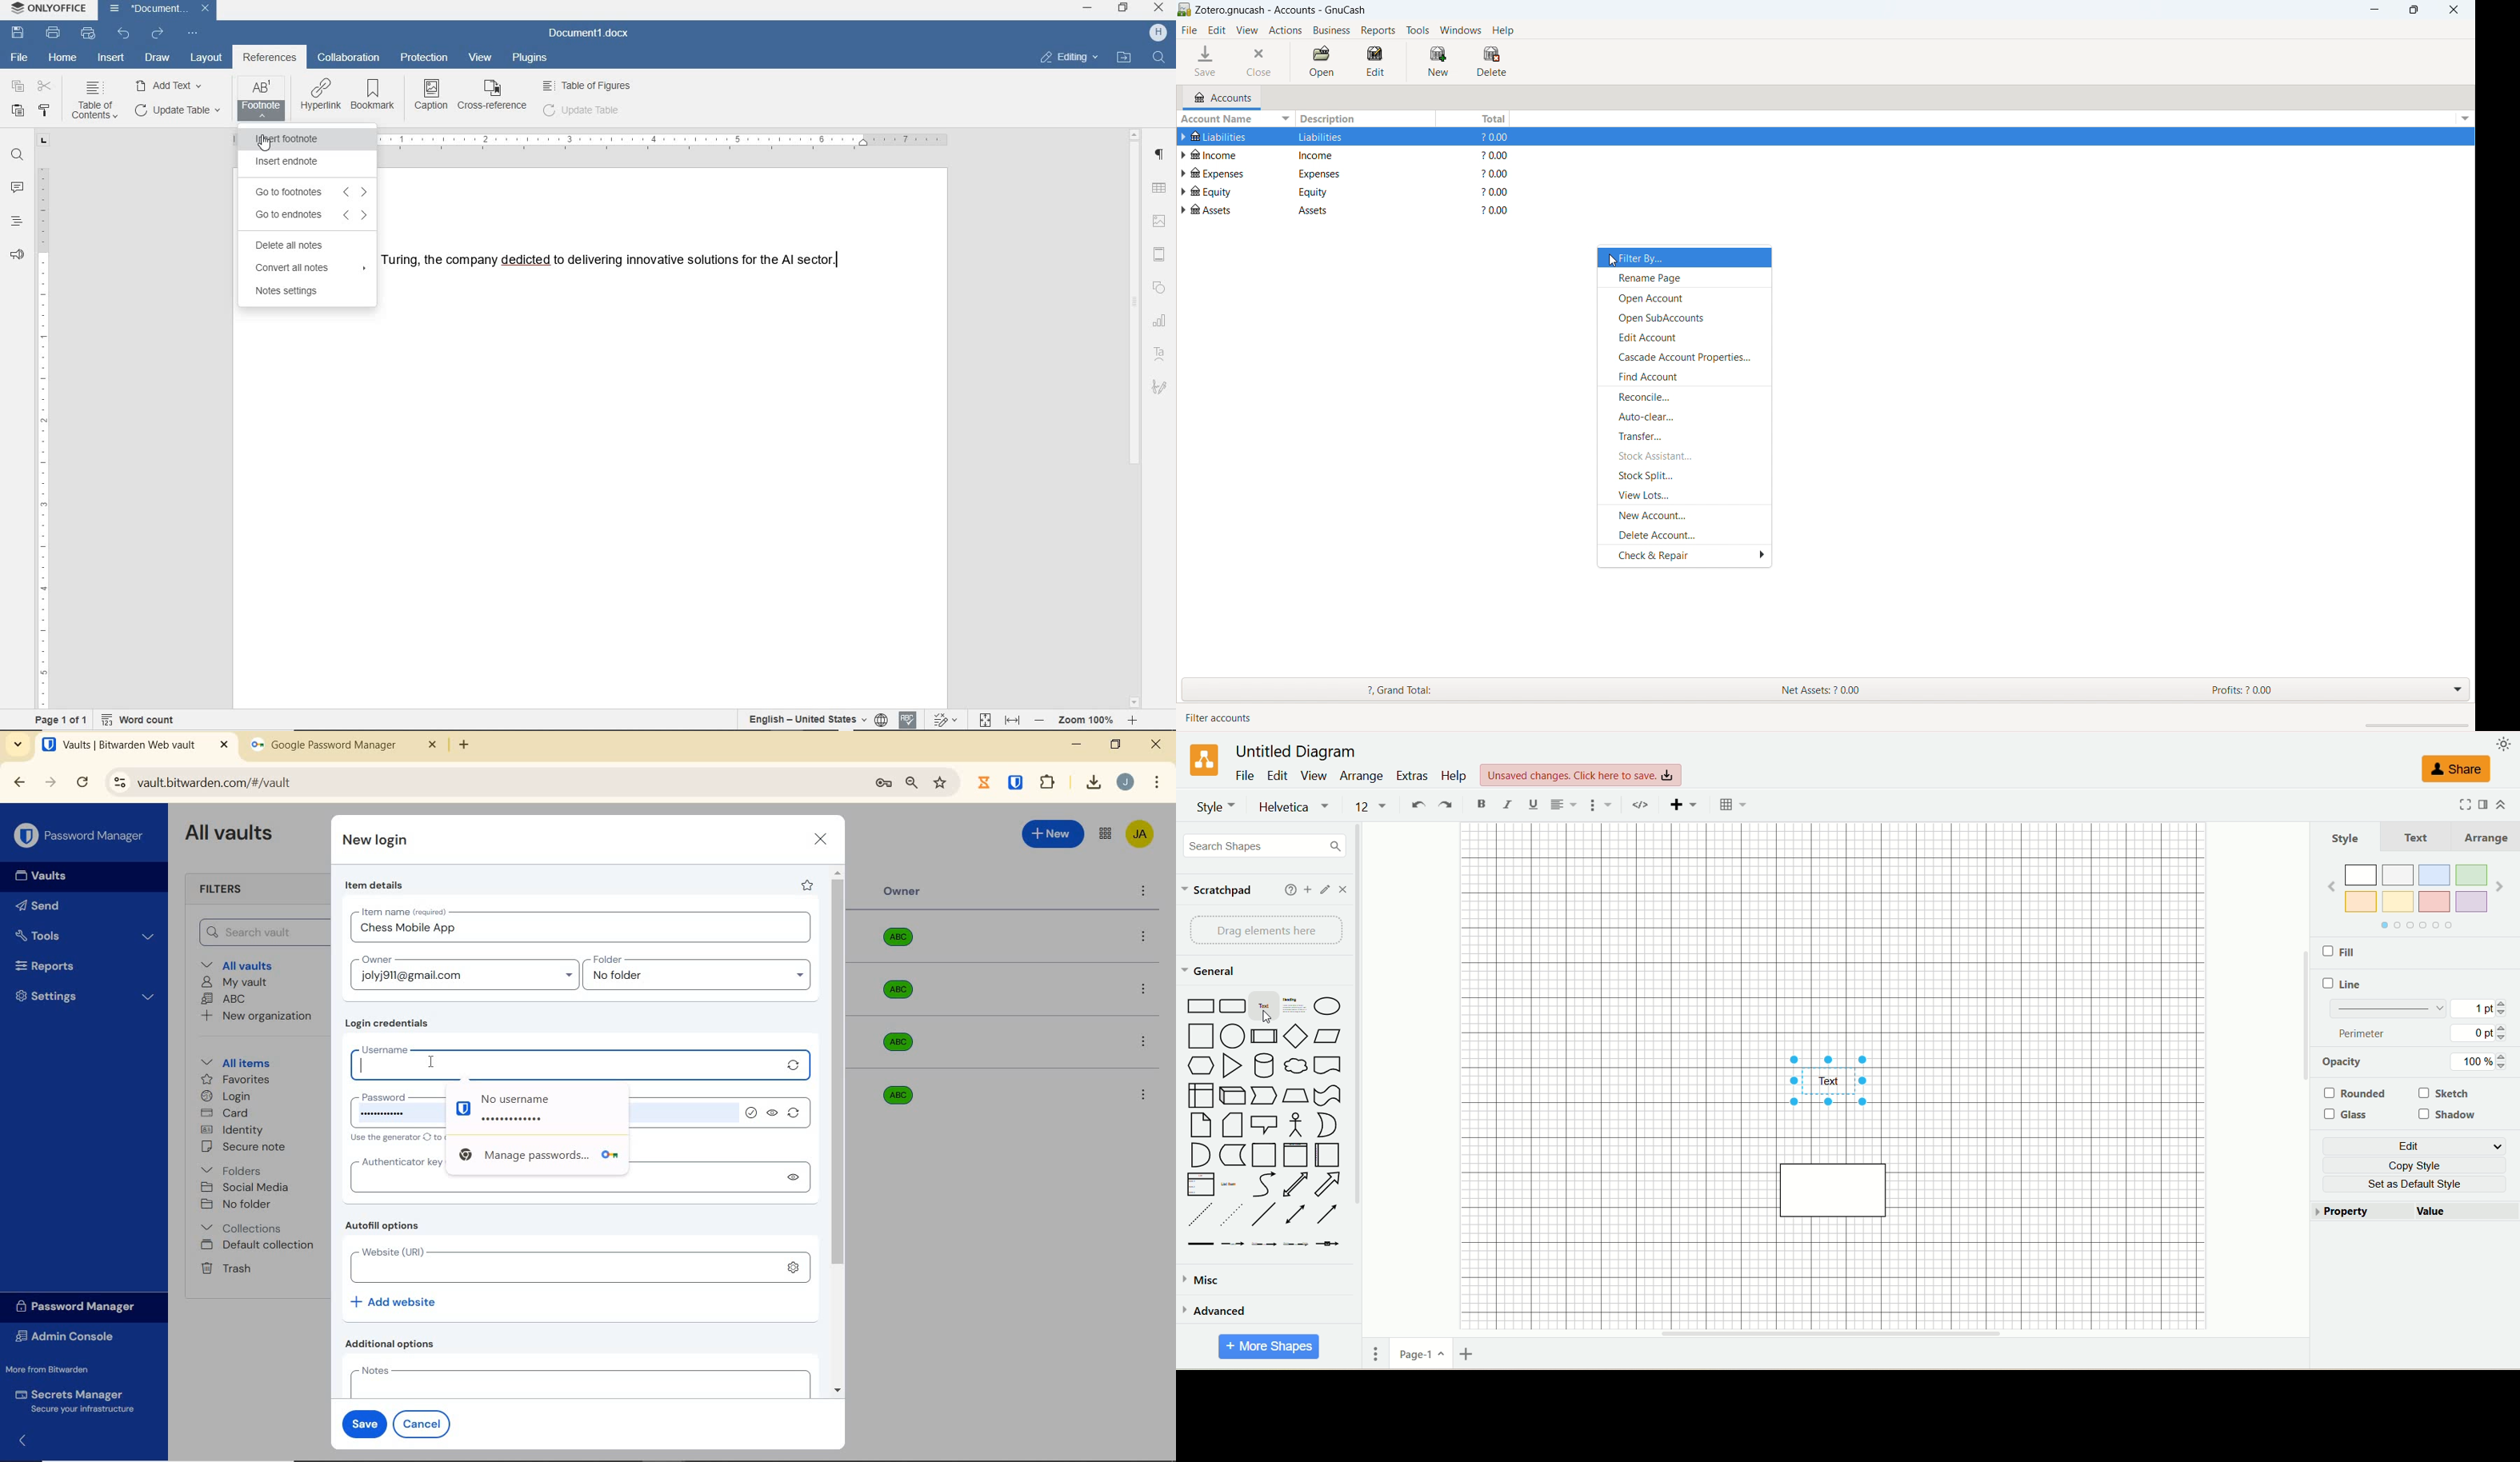 Image resolution: width=2520 pixels, height=1484 pixels. What do you see at coordinates (577, 1381) in the screenshot?
I see `notes` at bounding box center [577, 1381].